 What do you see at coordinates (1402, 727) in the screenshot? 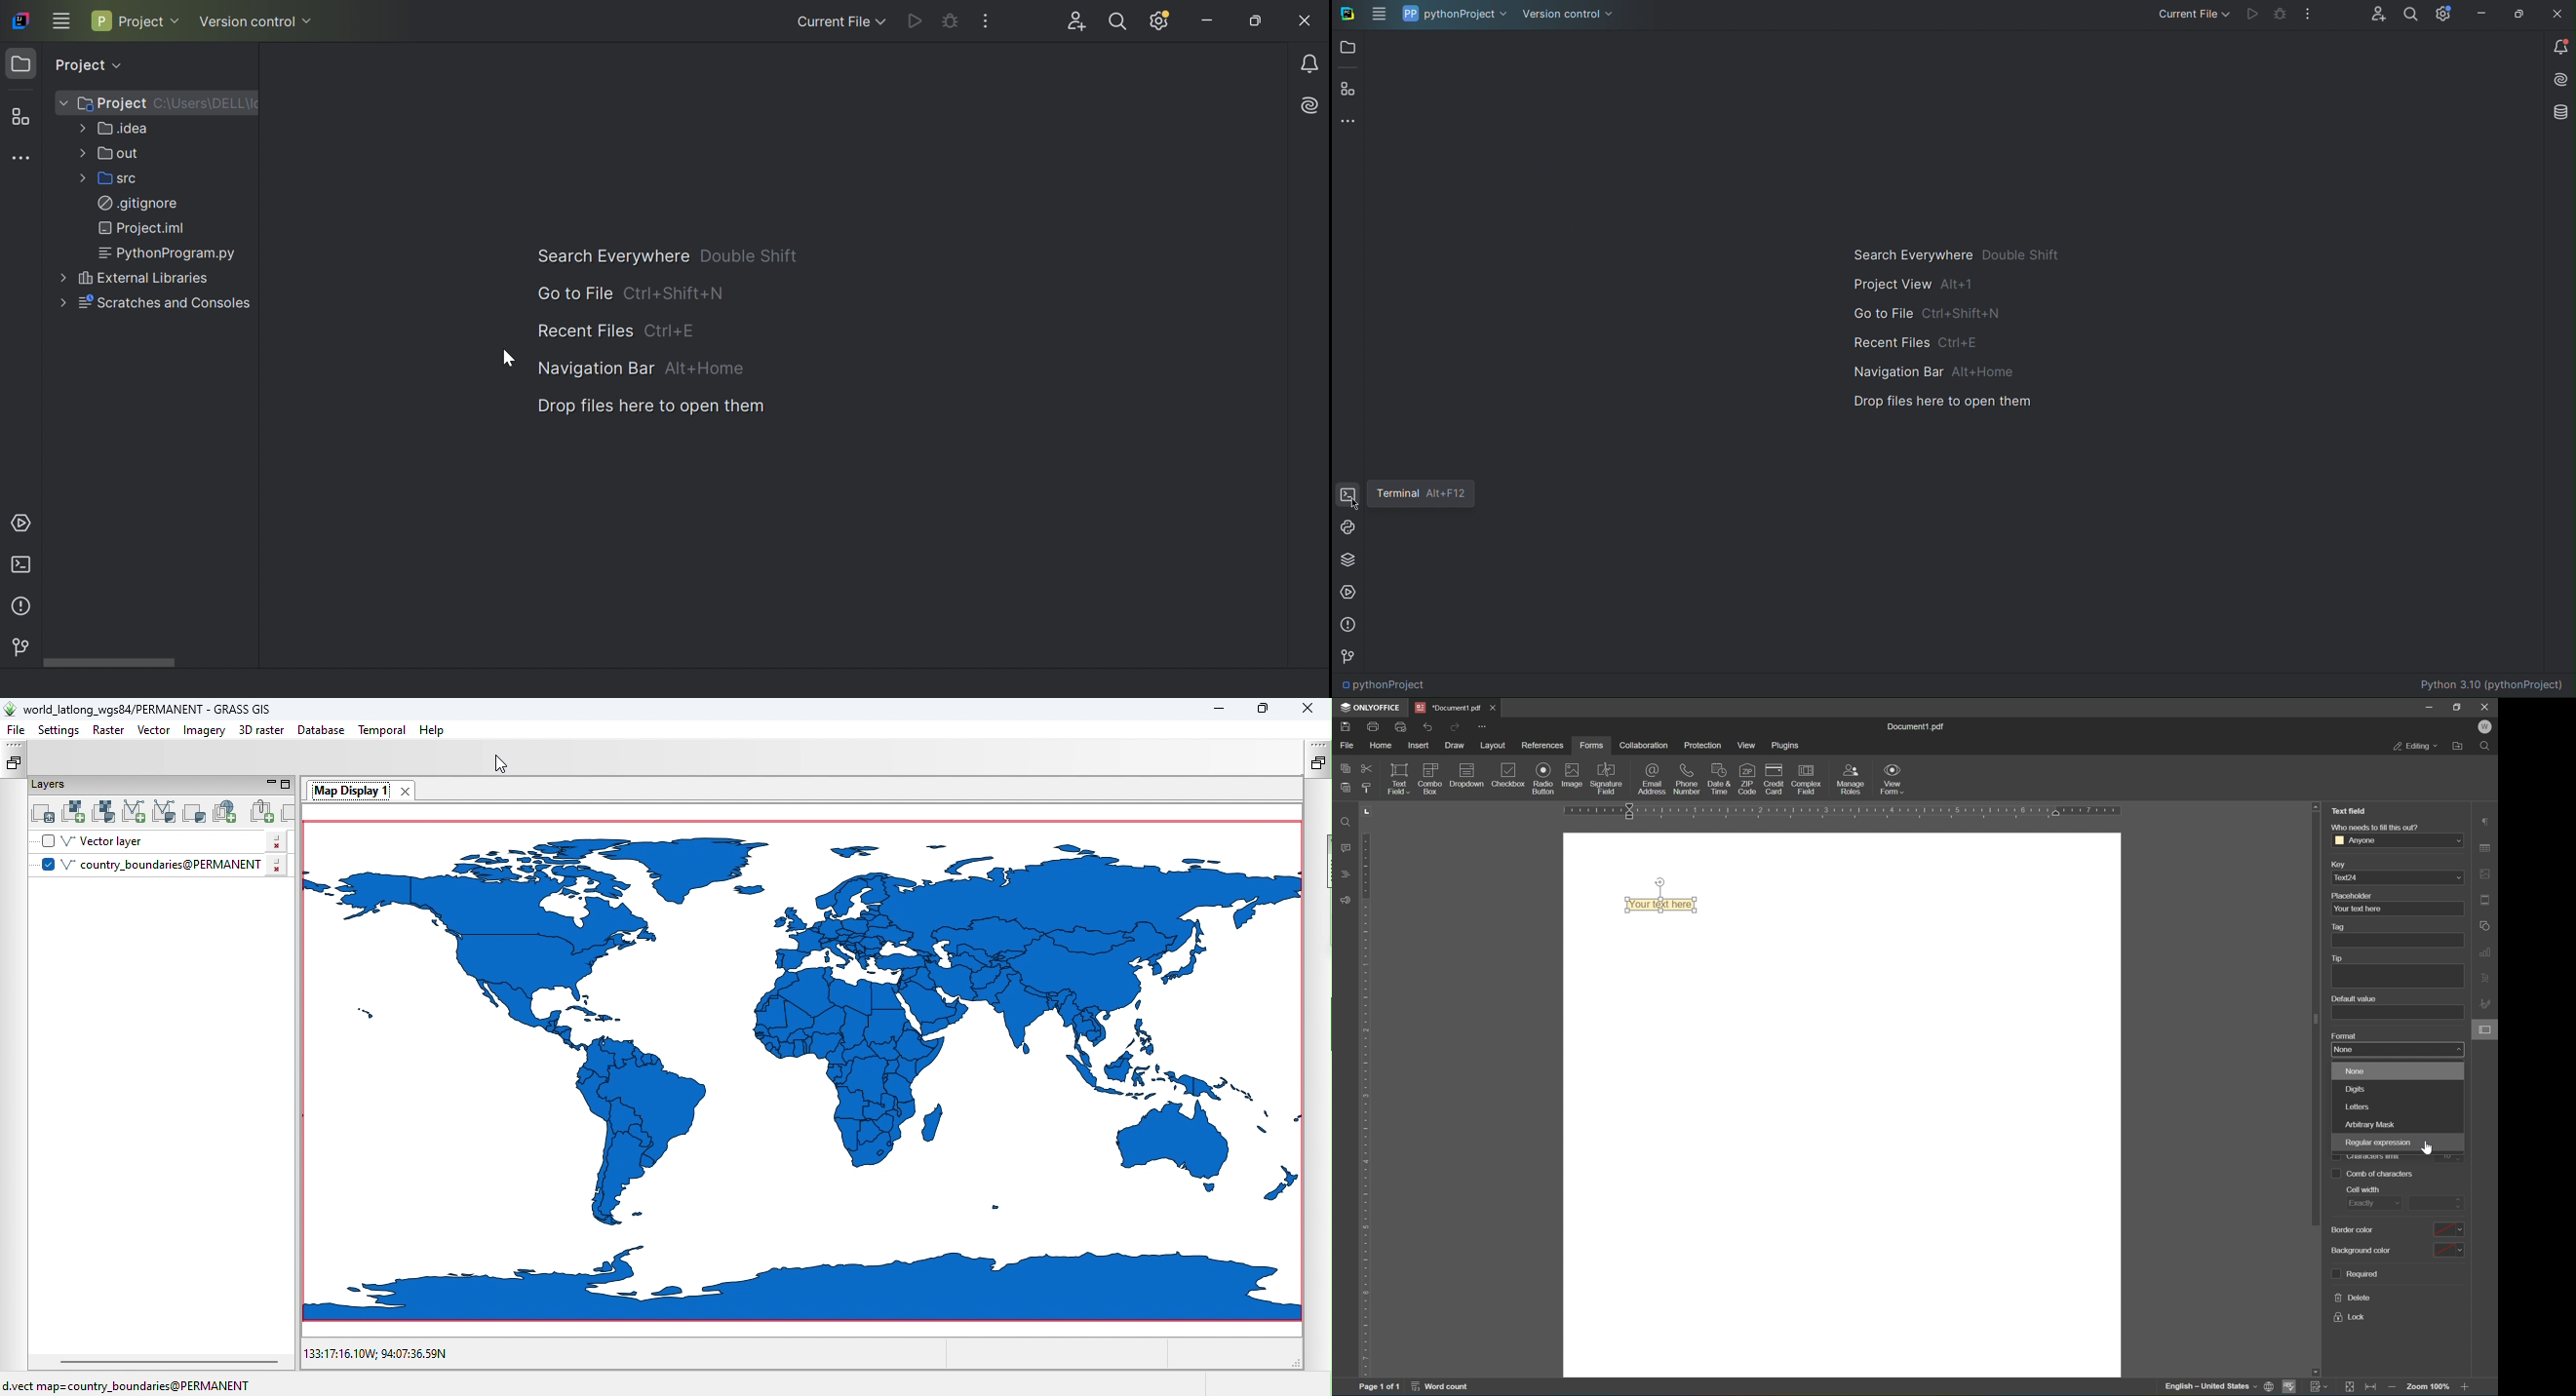
I see `quick print` at bounding box center [1402, 727].